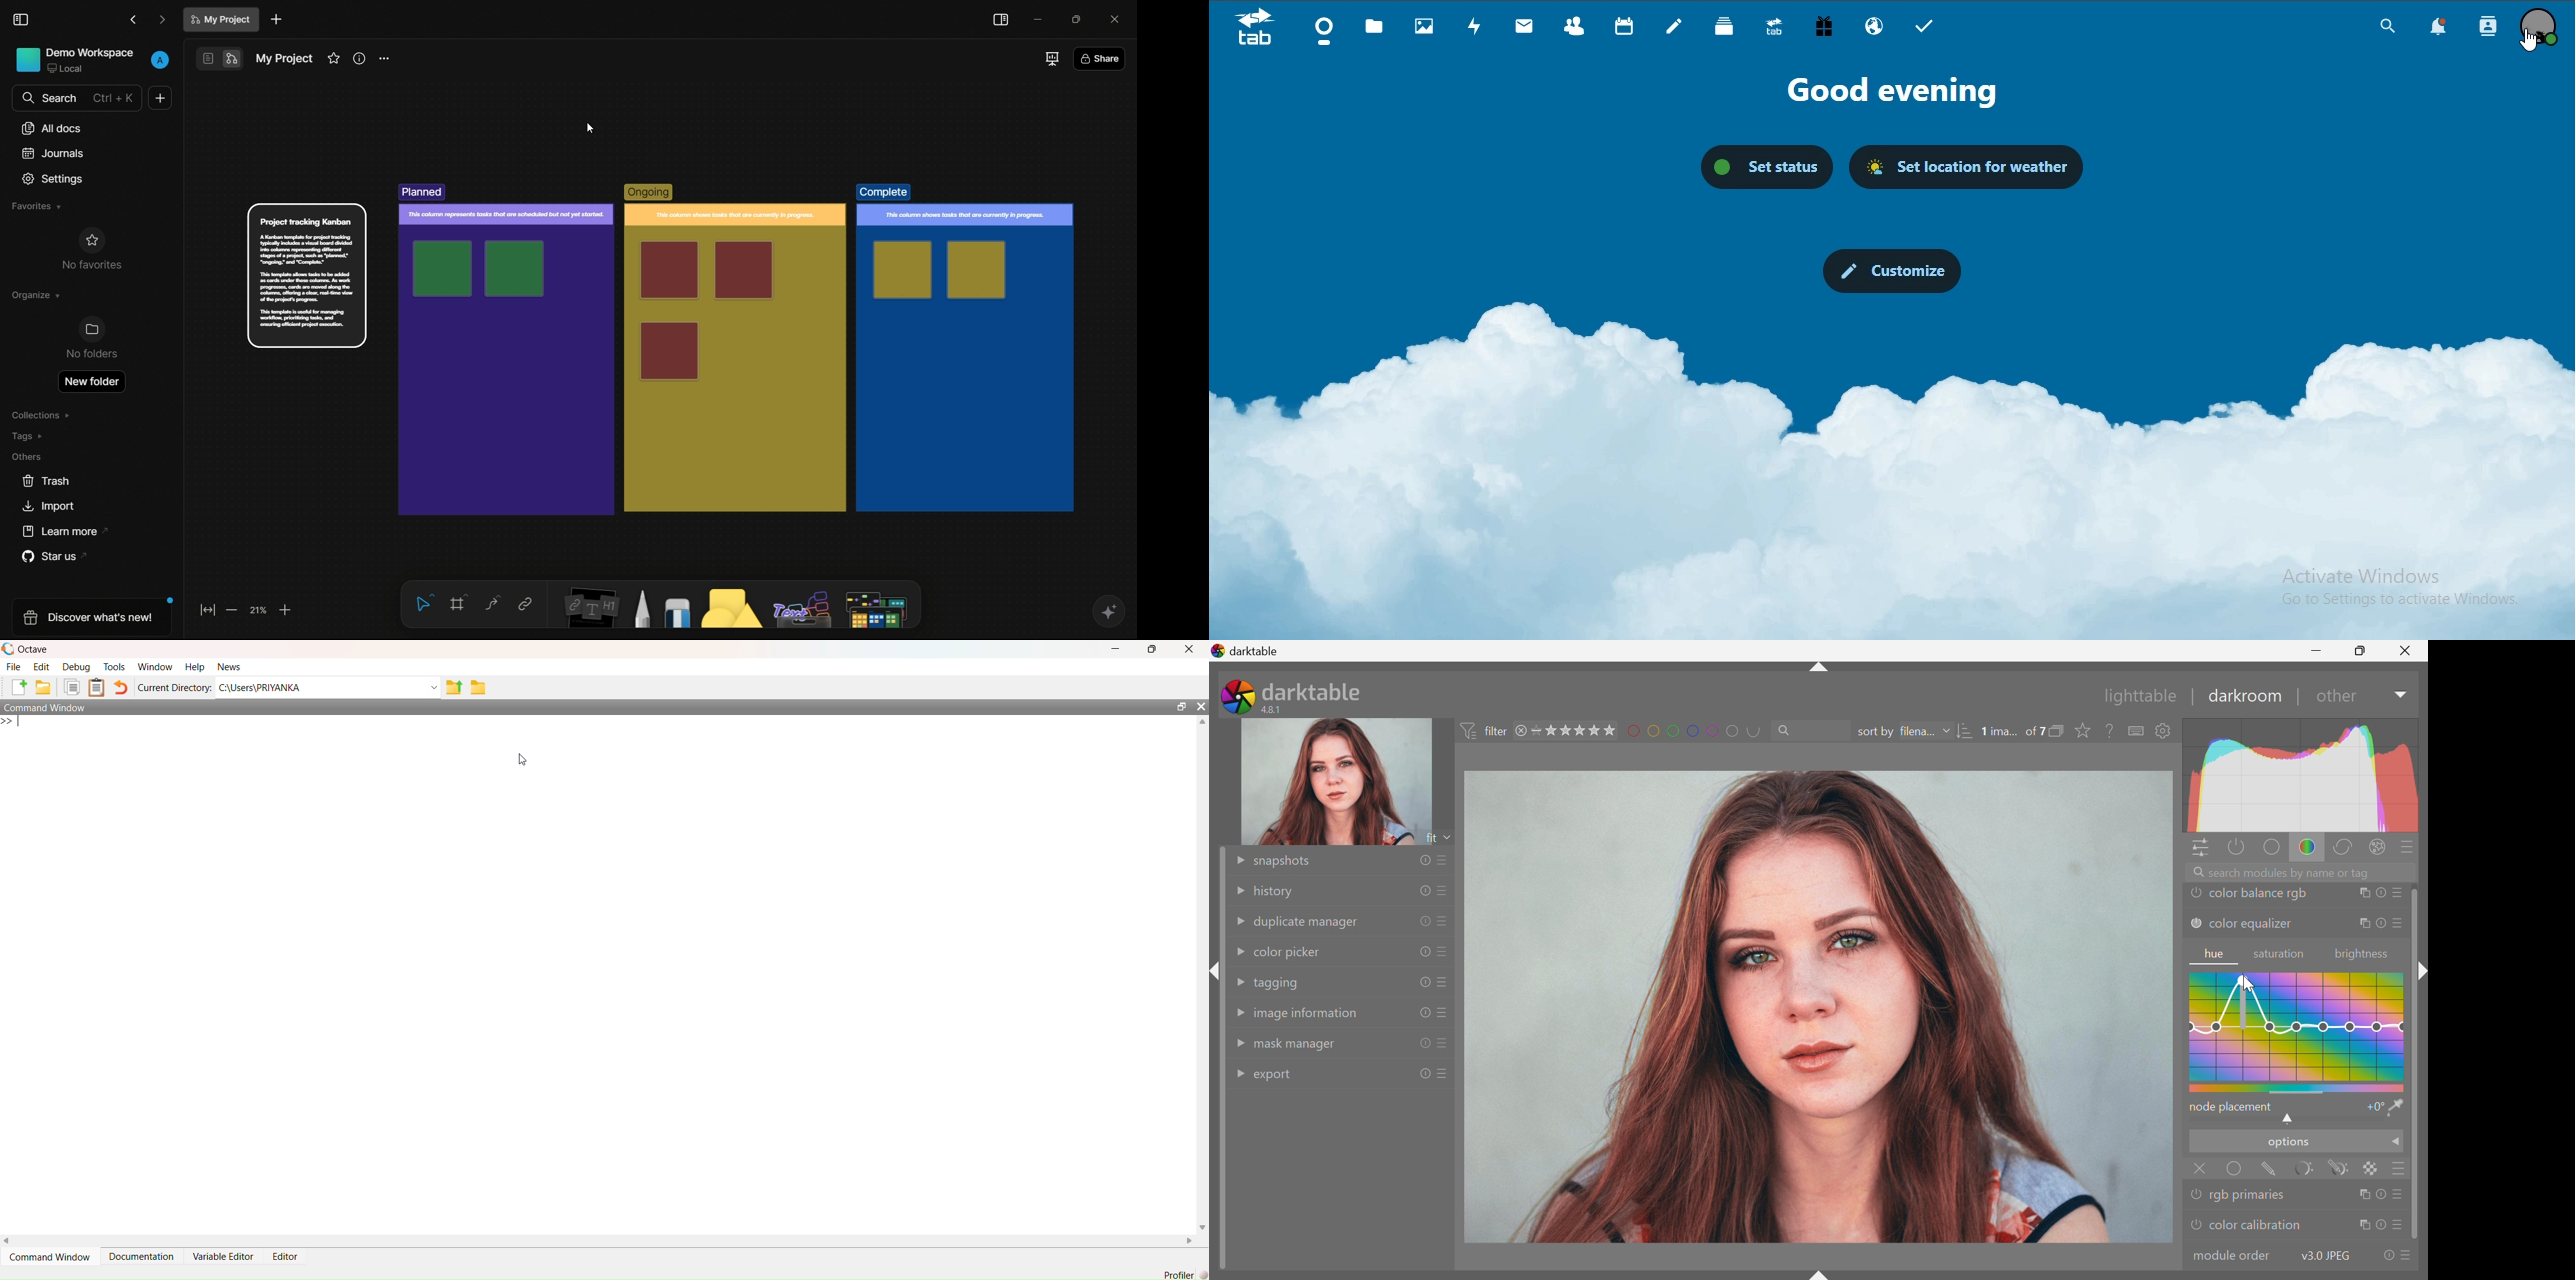 The image size is (2576, 1288). What do you see at coordinates (2316, 650) in the screenshot?
I see `Minimize` at bounding box center [2316, 650].